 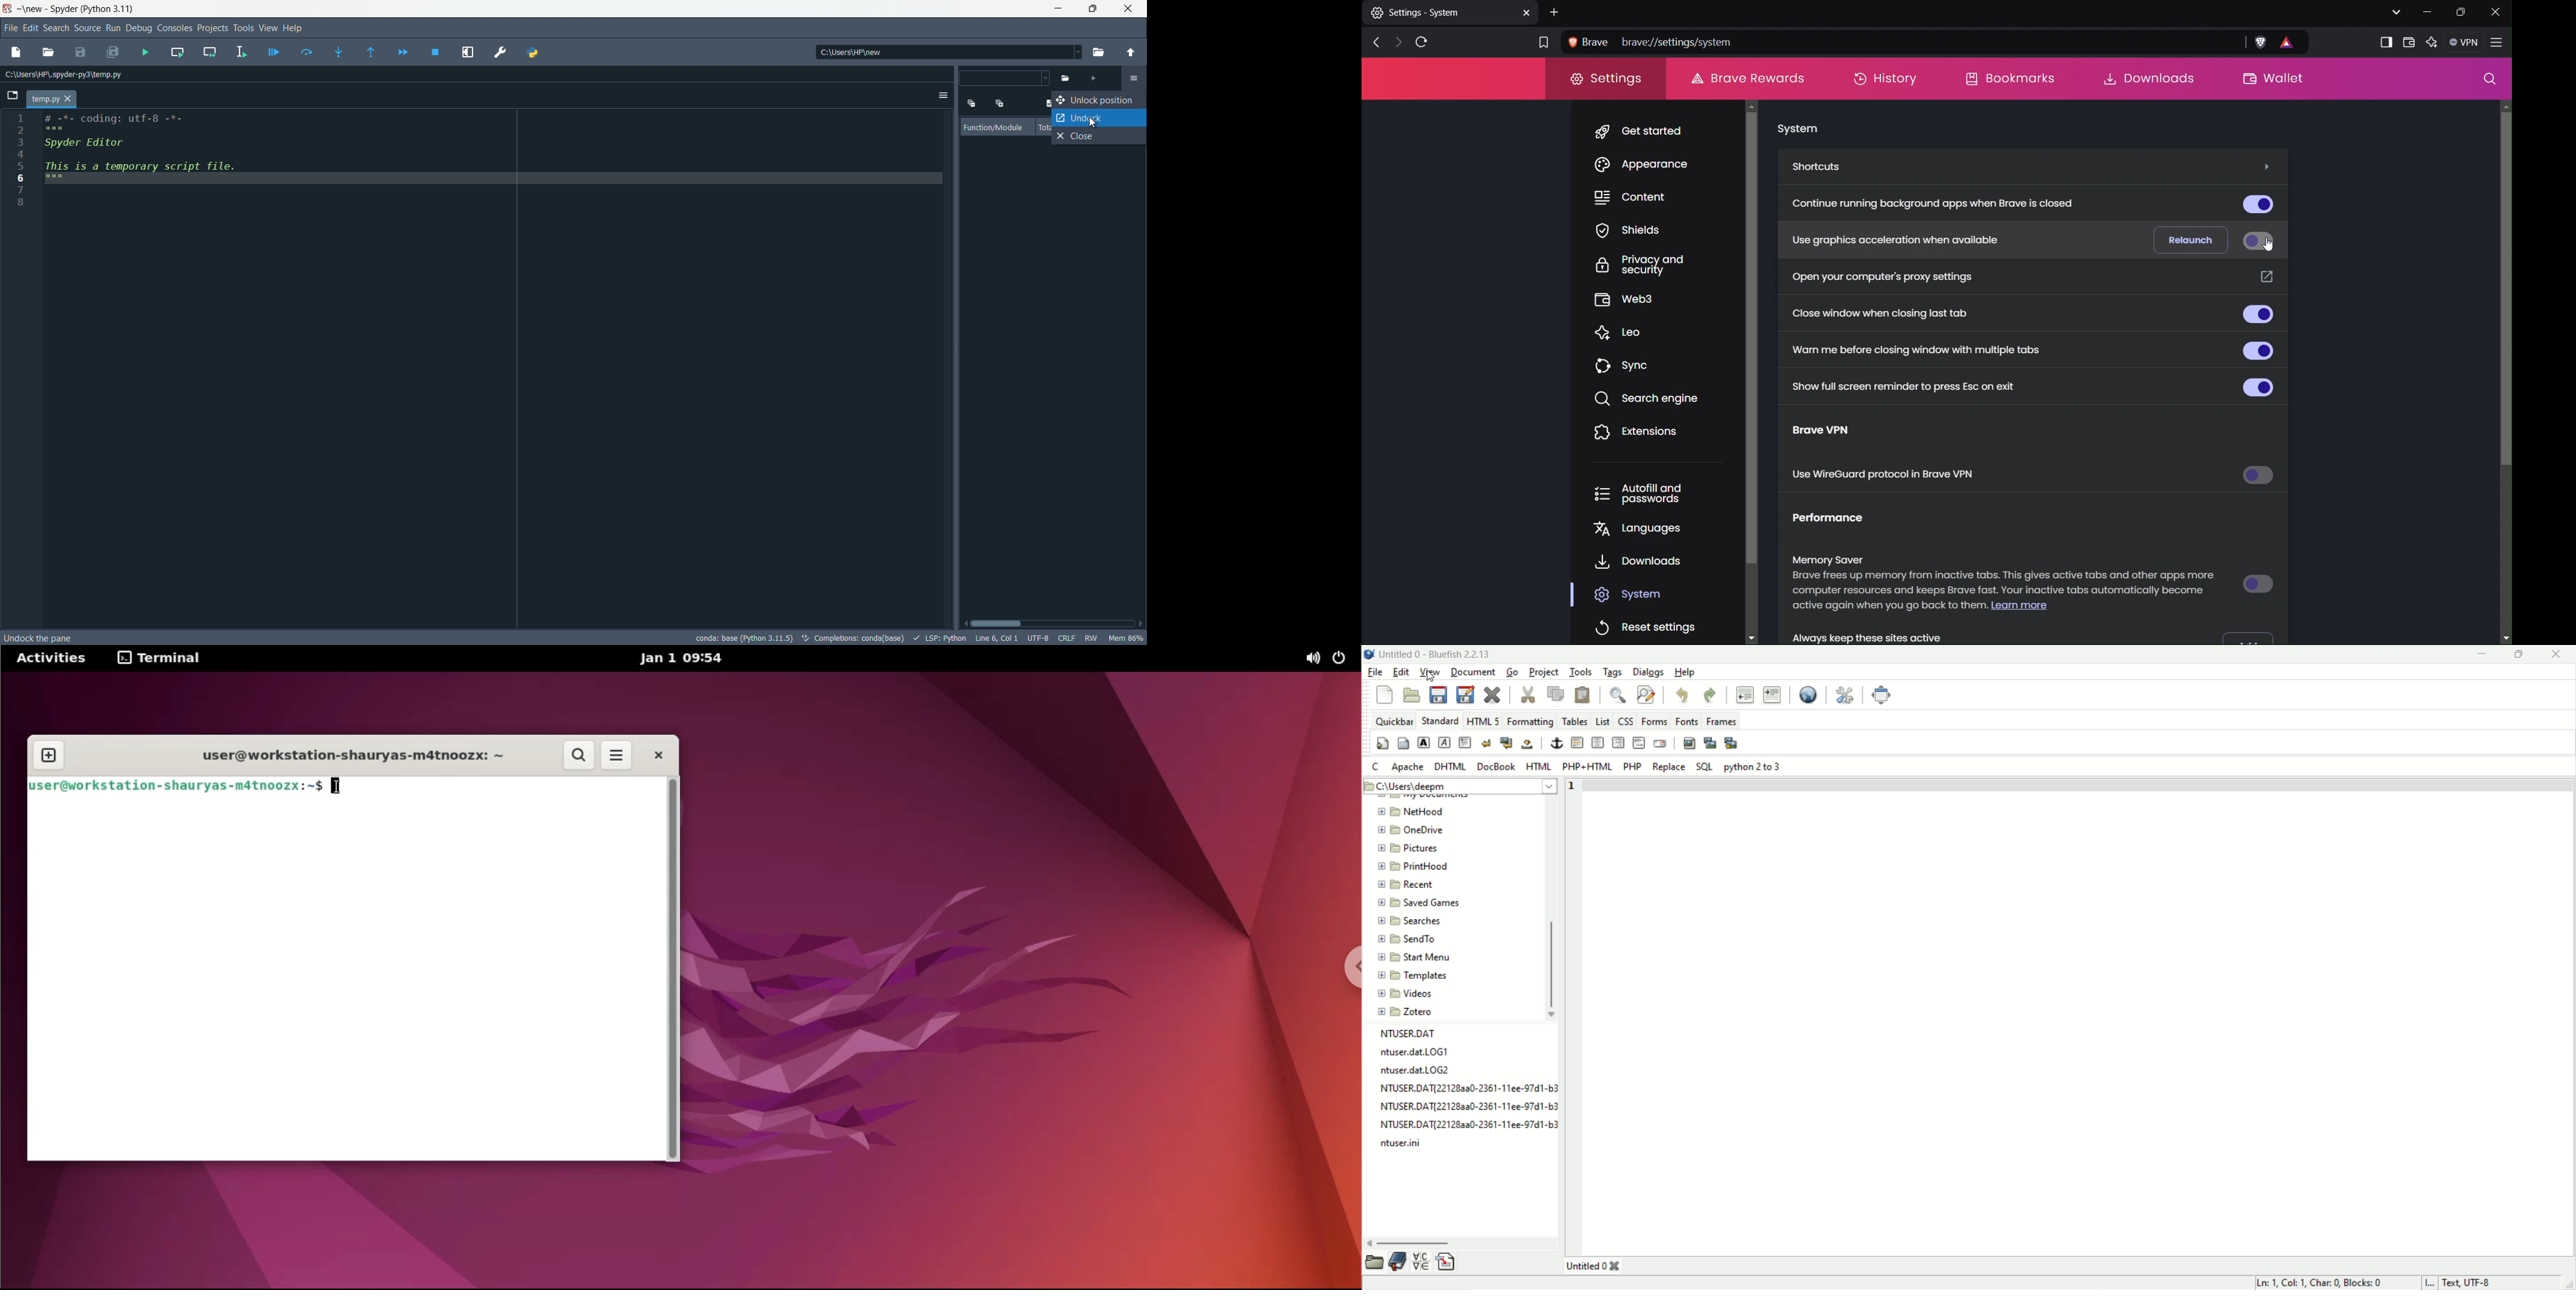 I want to click on Open your computer's proxy settings, so click(x=1883, y=276).